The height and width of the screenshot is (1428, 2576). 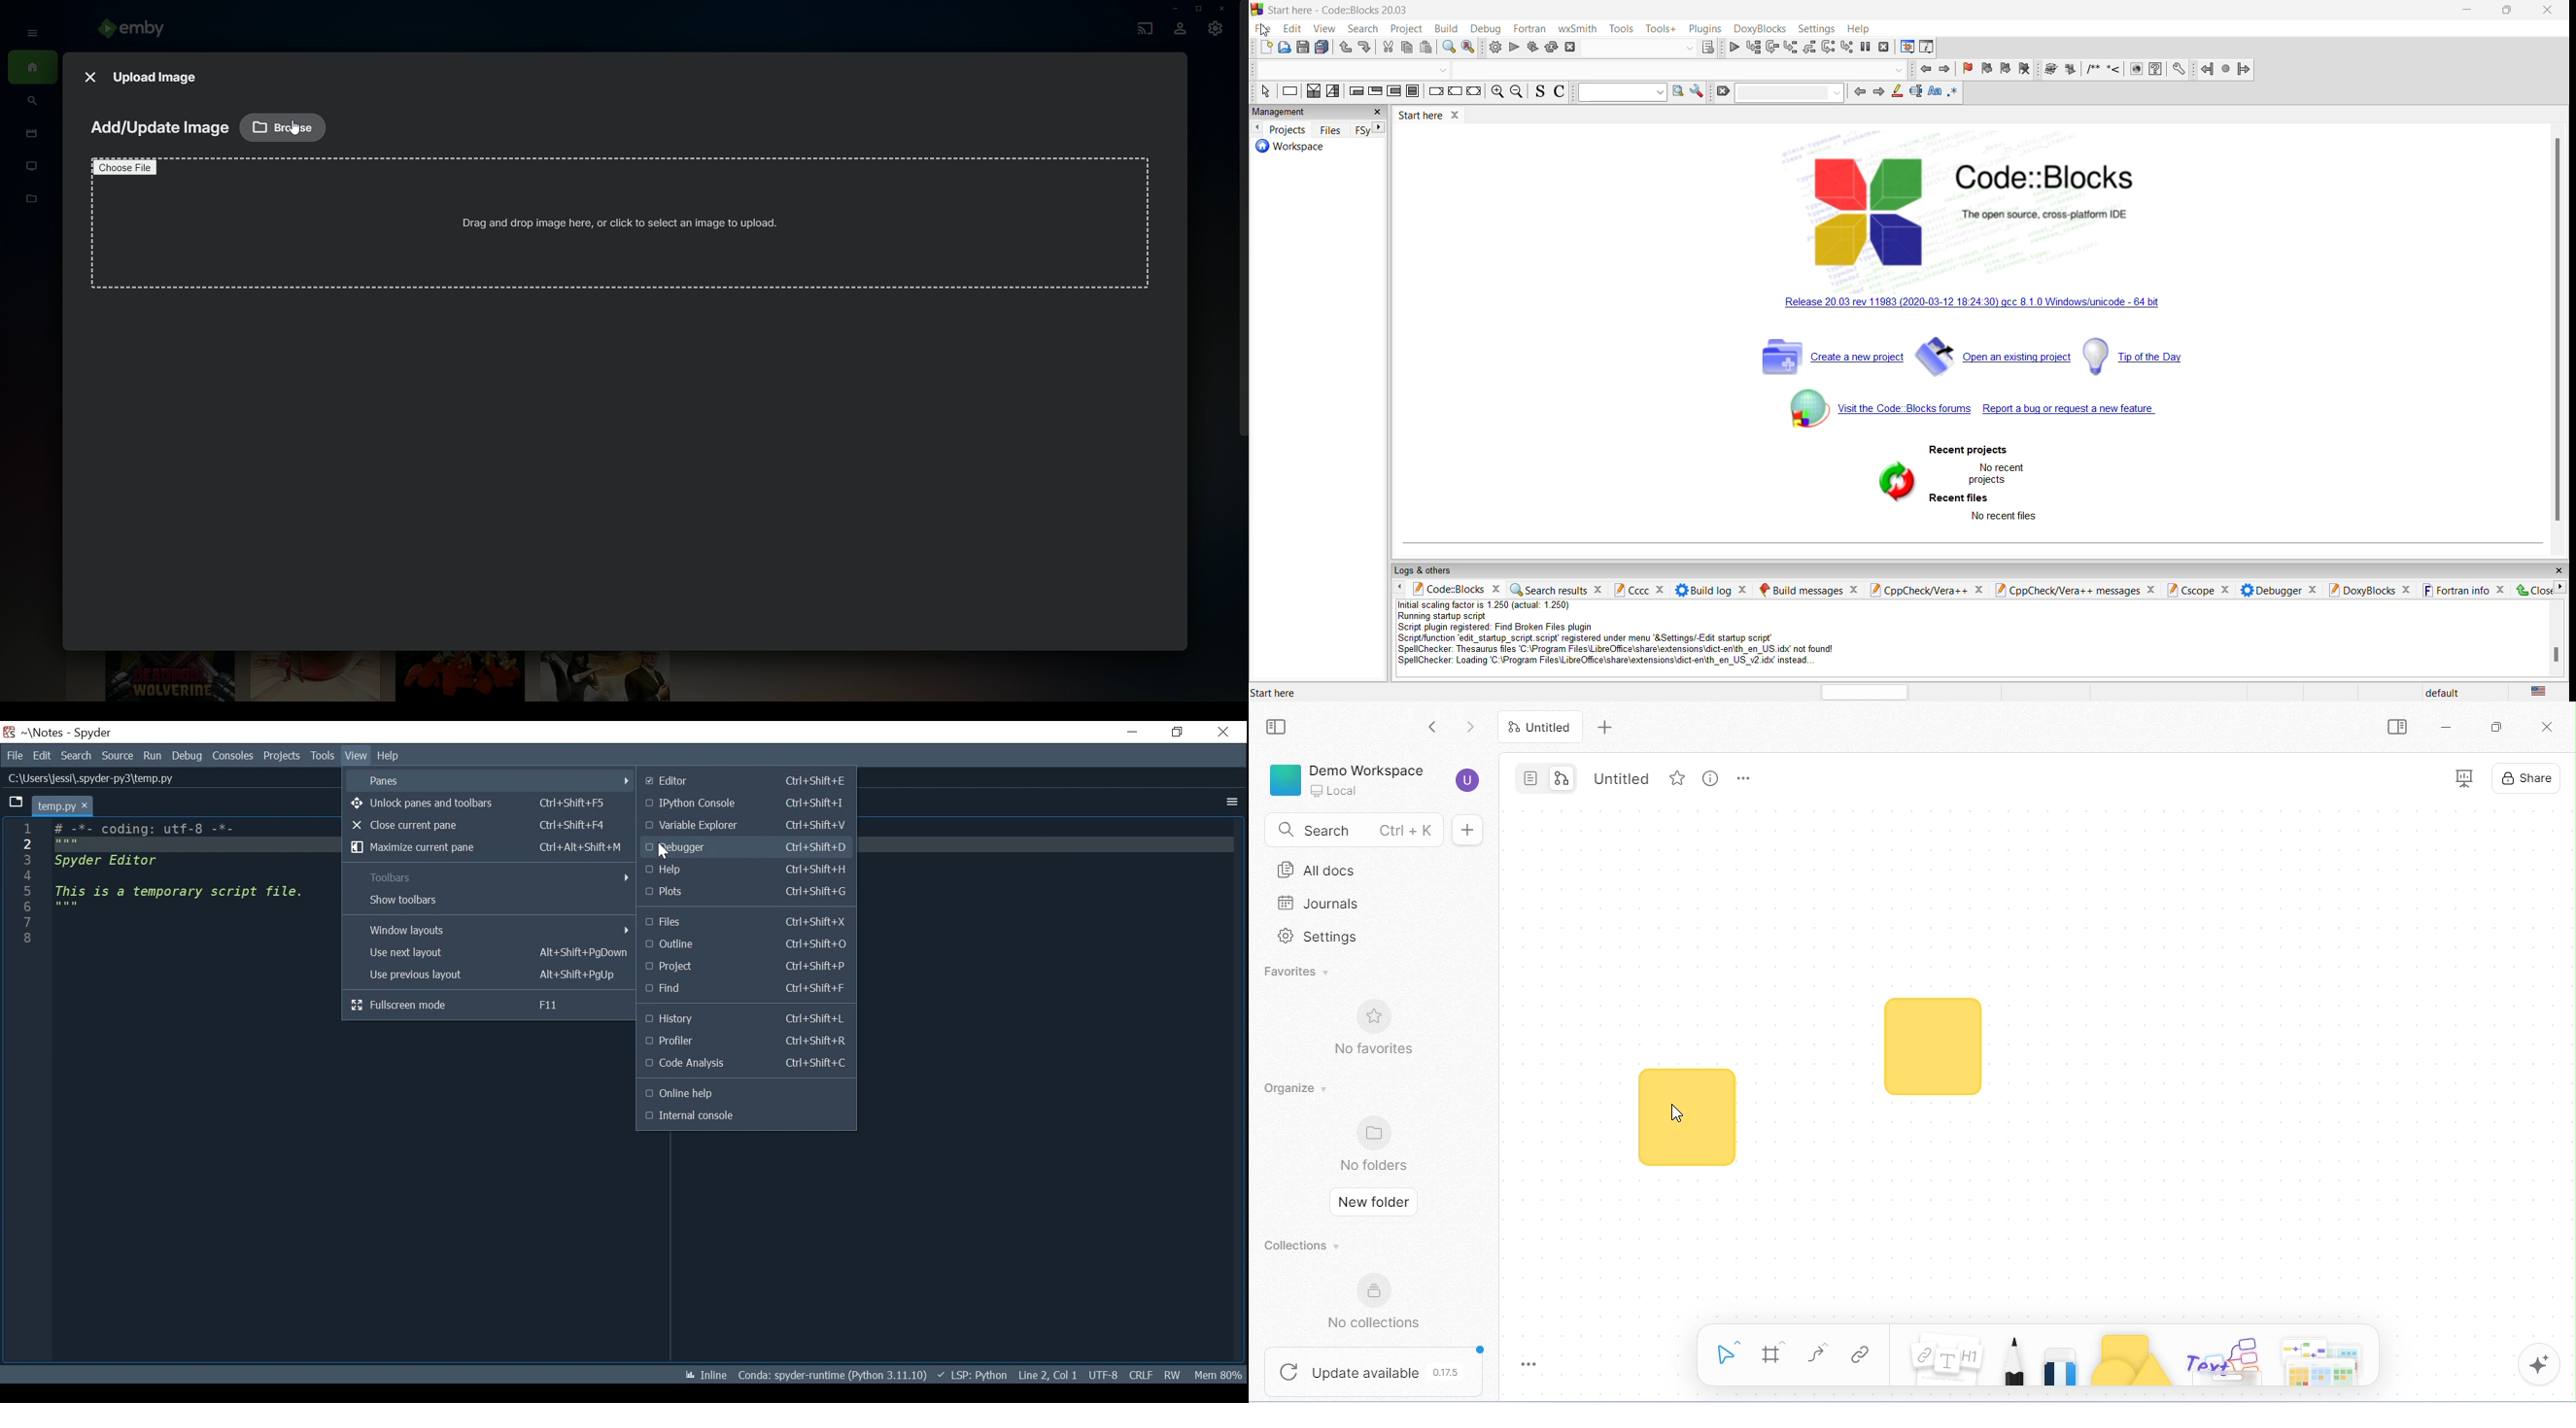 What do you see at coordinates (748, 781) in the screenshot?
I see `Editor` at bounding box center [748, 781].